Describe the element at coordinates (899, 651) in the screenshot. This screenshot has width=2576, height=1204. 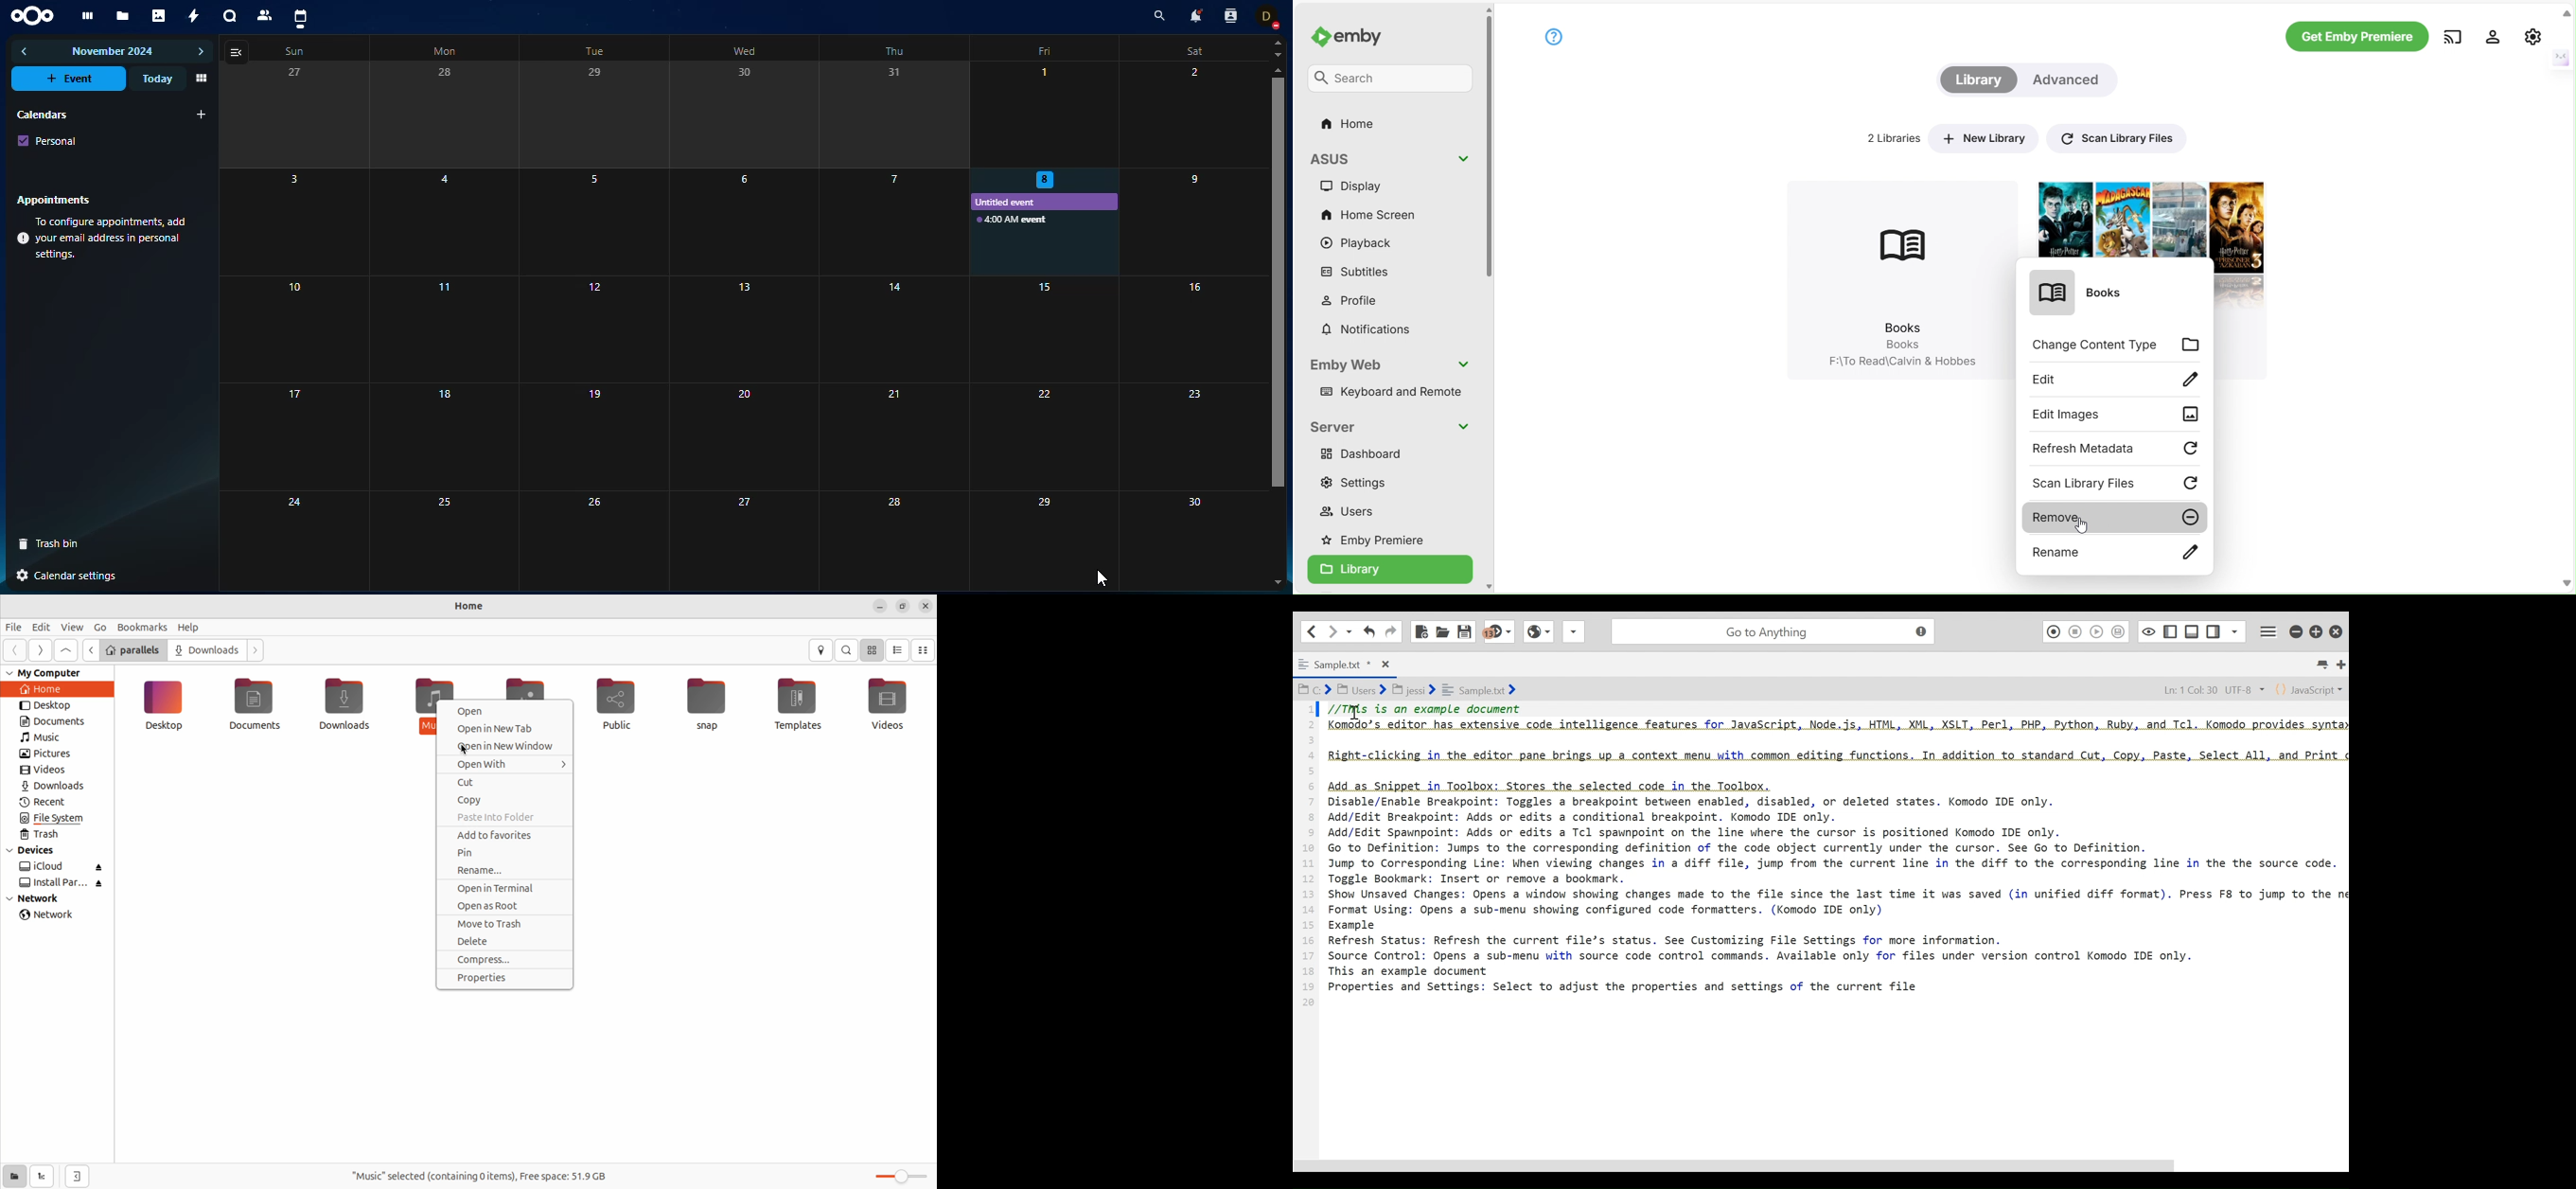
I see `list view` at that location.